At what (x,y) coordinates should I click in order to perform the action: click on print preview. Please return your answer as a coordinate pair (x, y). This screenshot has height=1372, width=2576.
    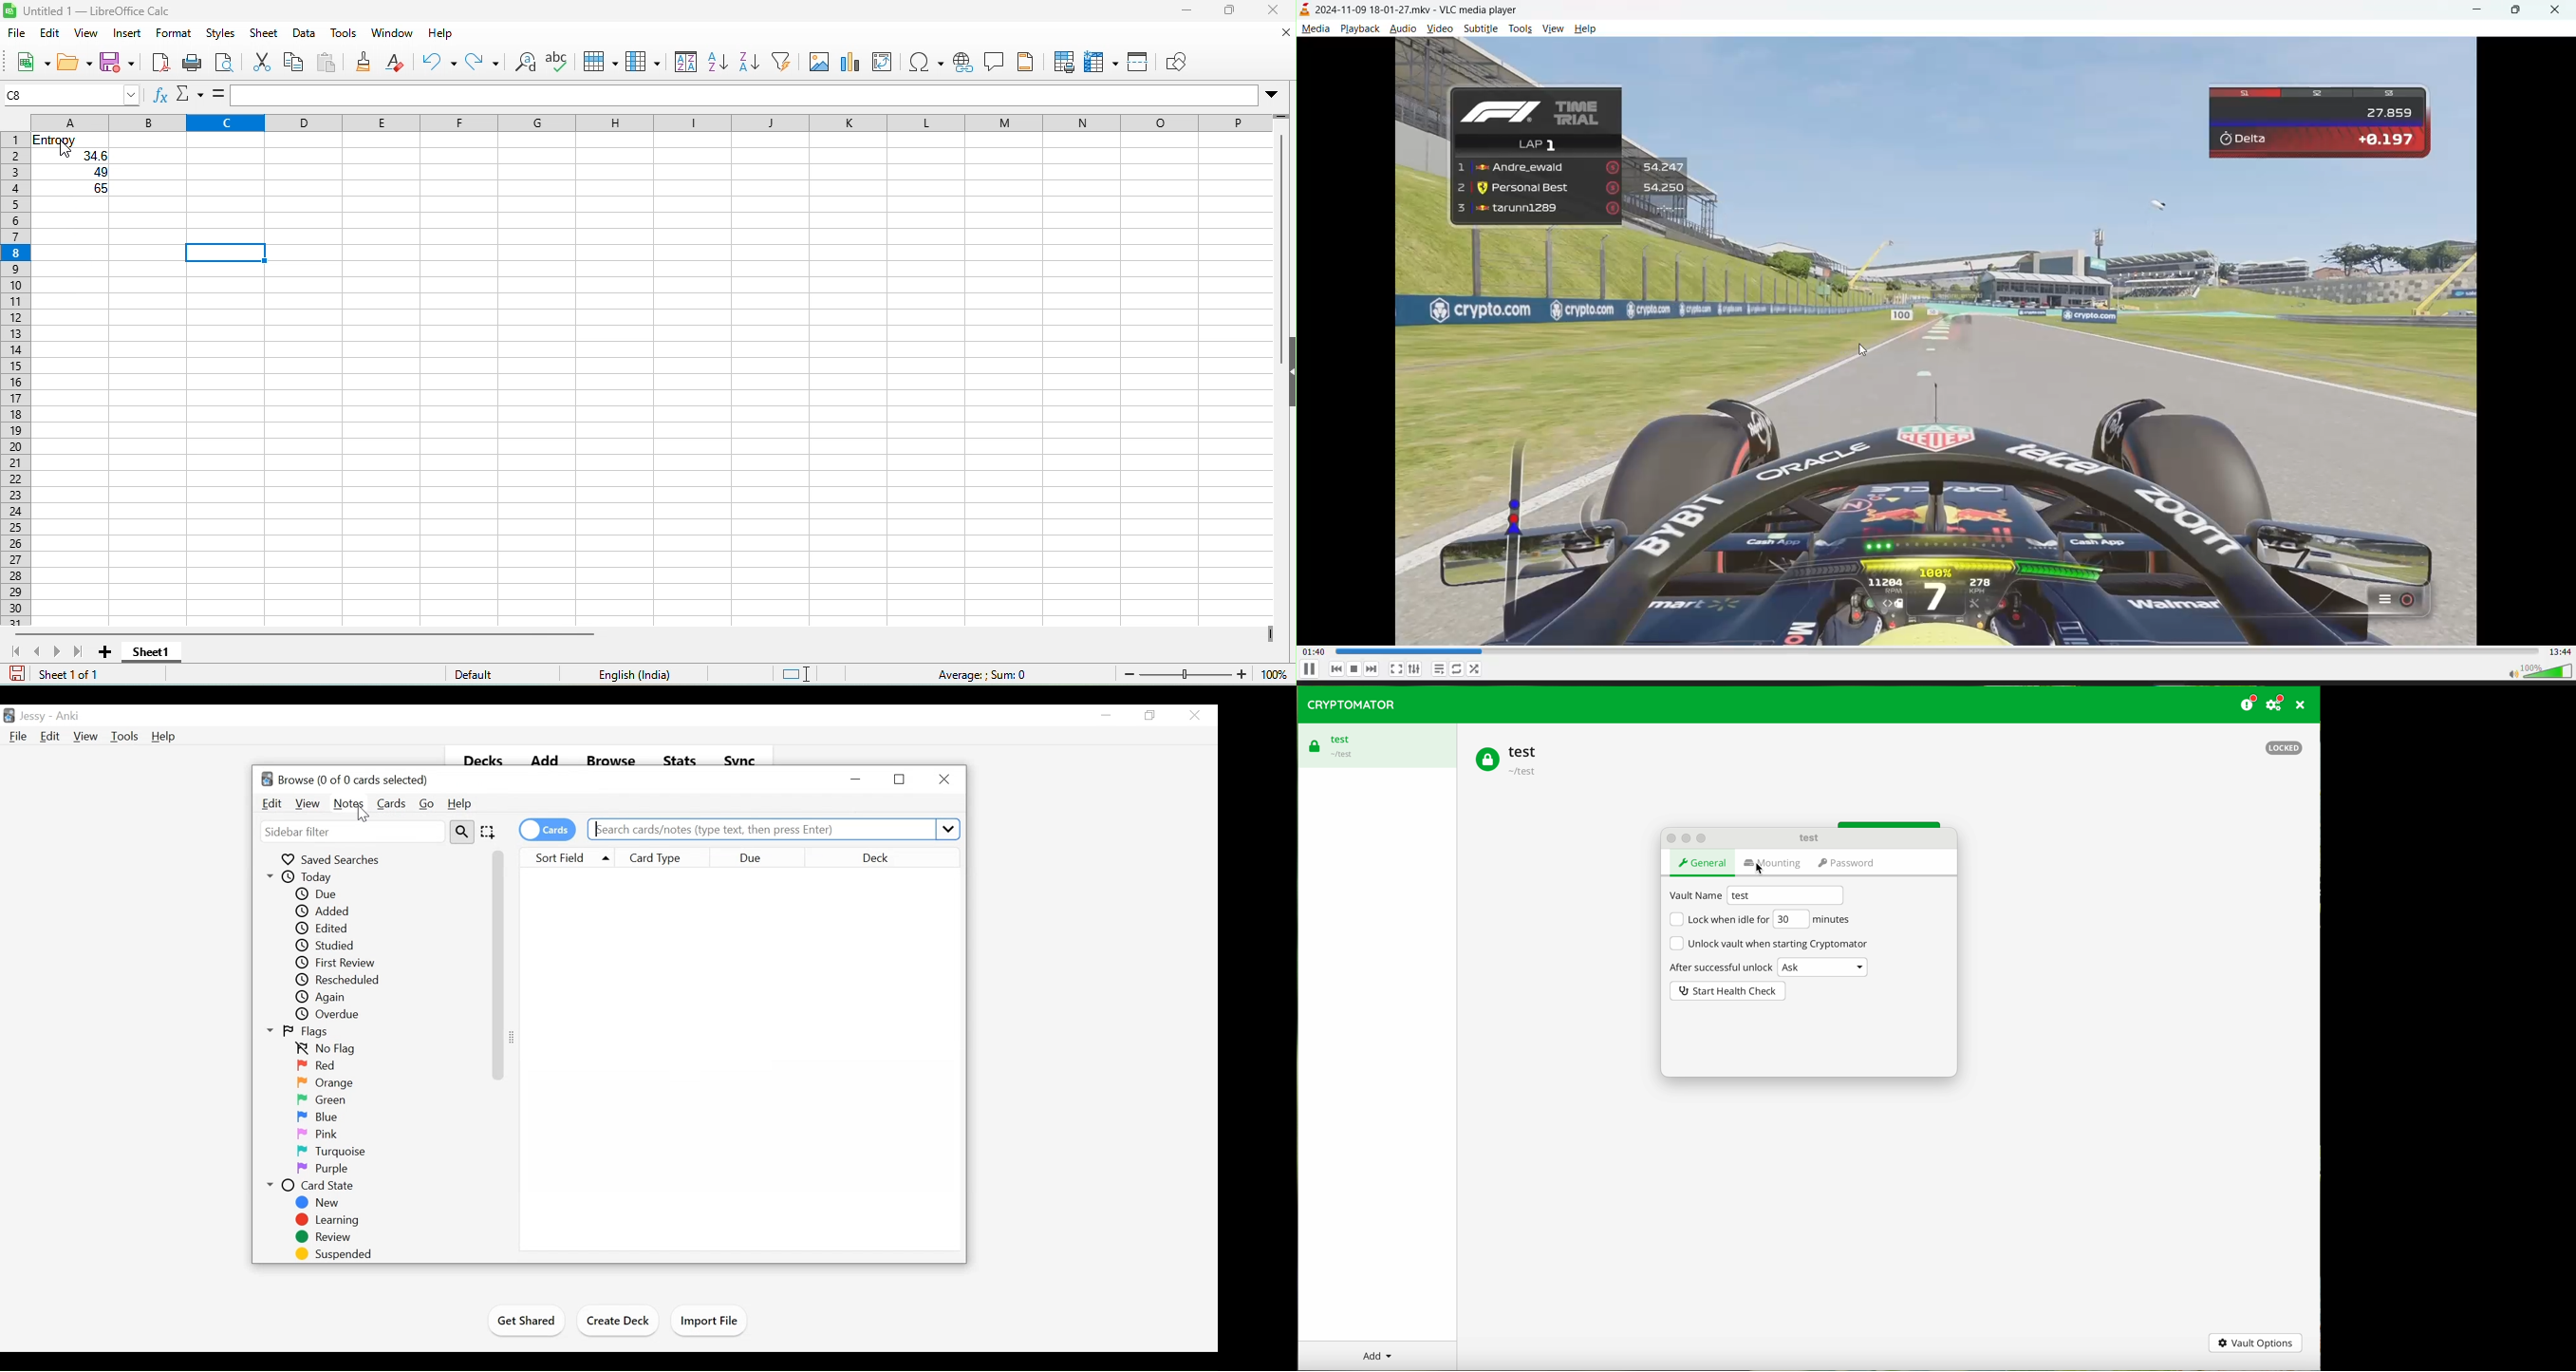
    Looking at the image, I should click on (229, 64).